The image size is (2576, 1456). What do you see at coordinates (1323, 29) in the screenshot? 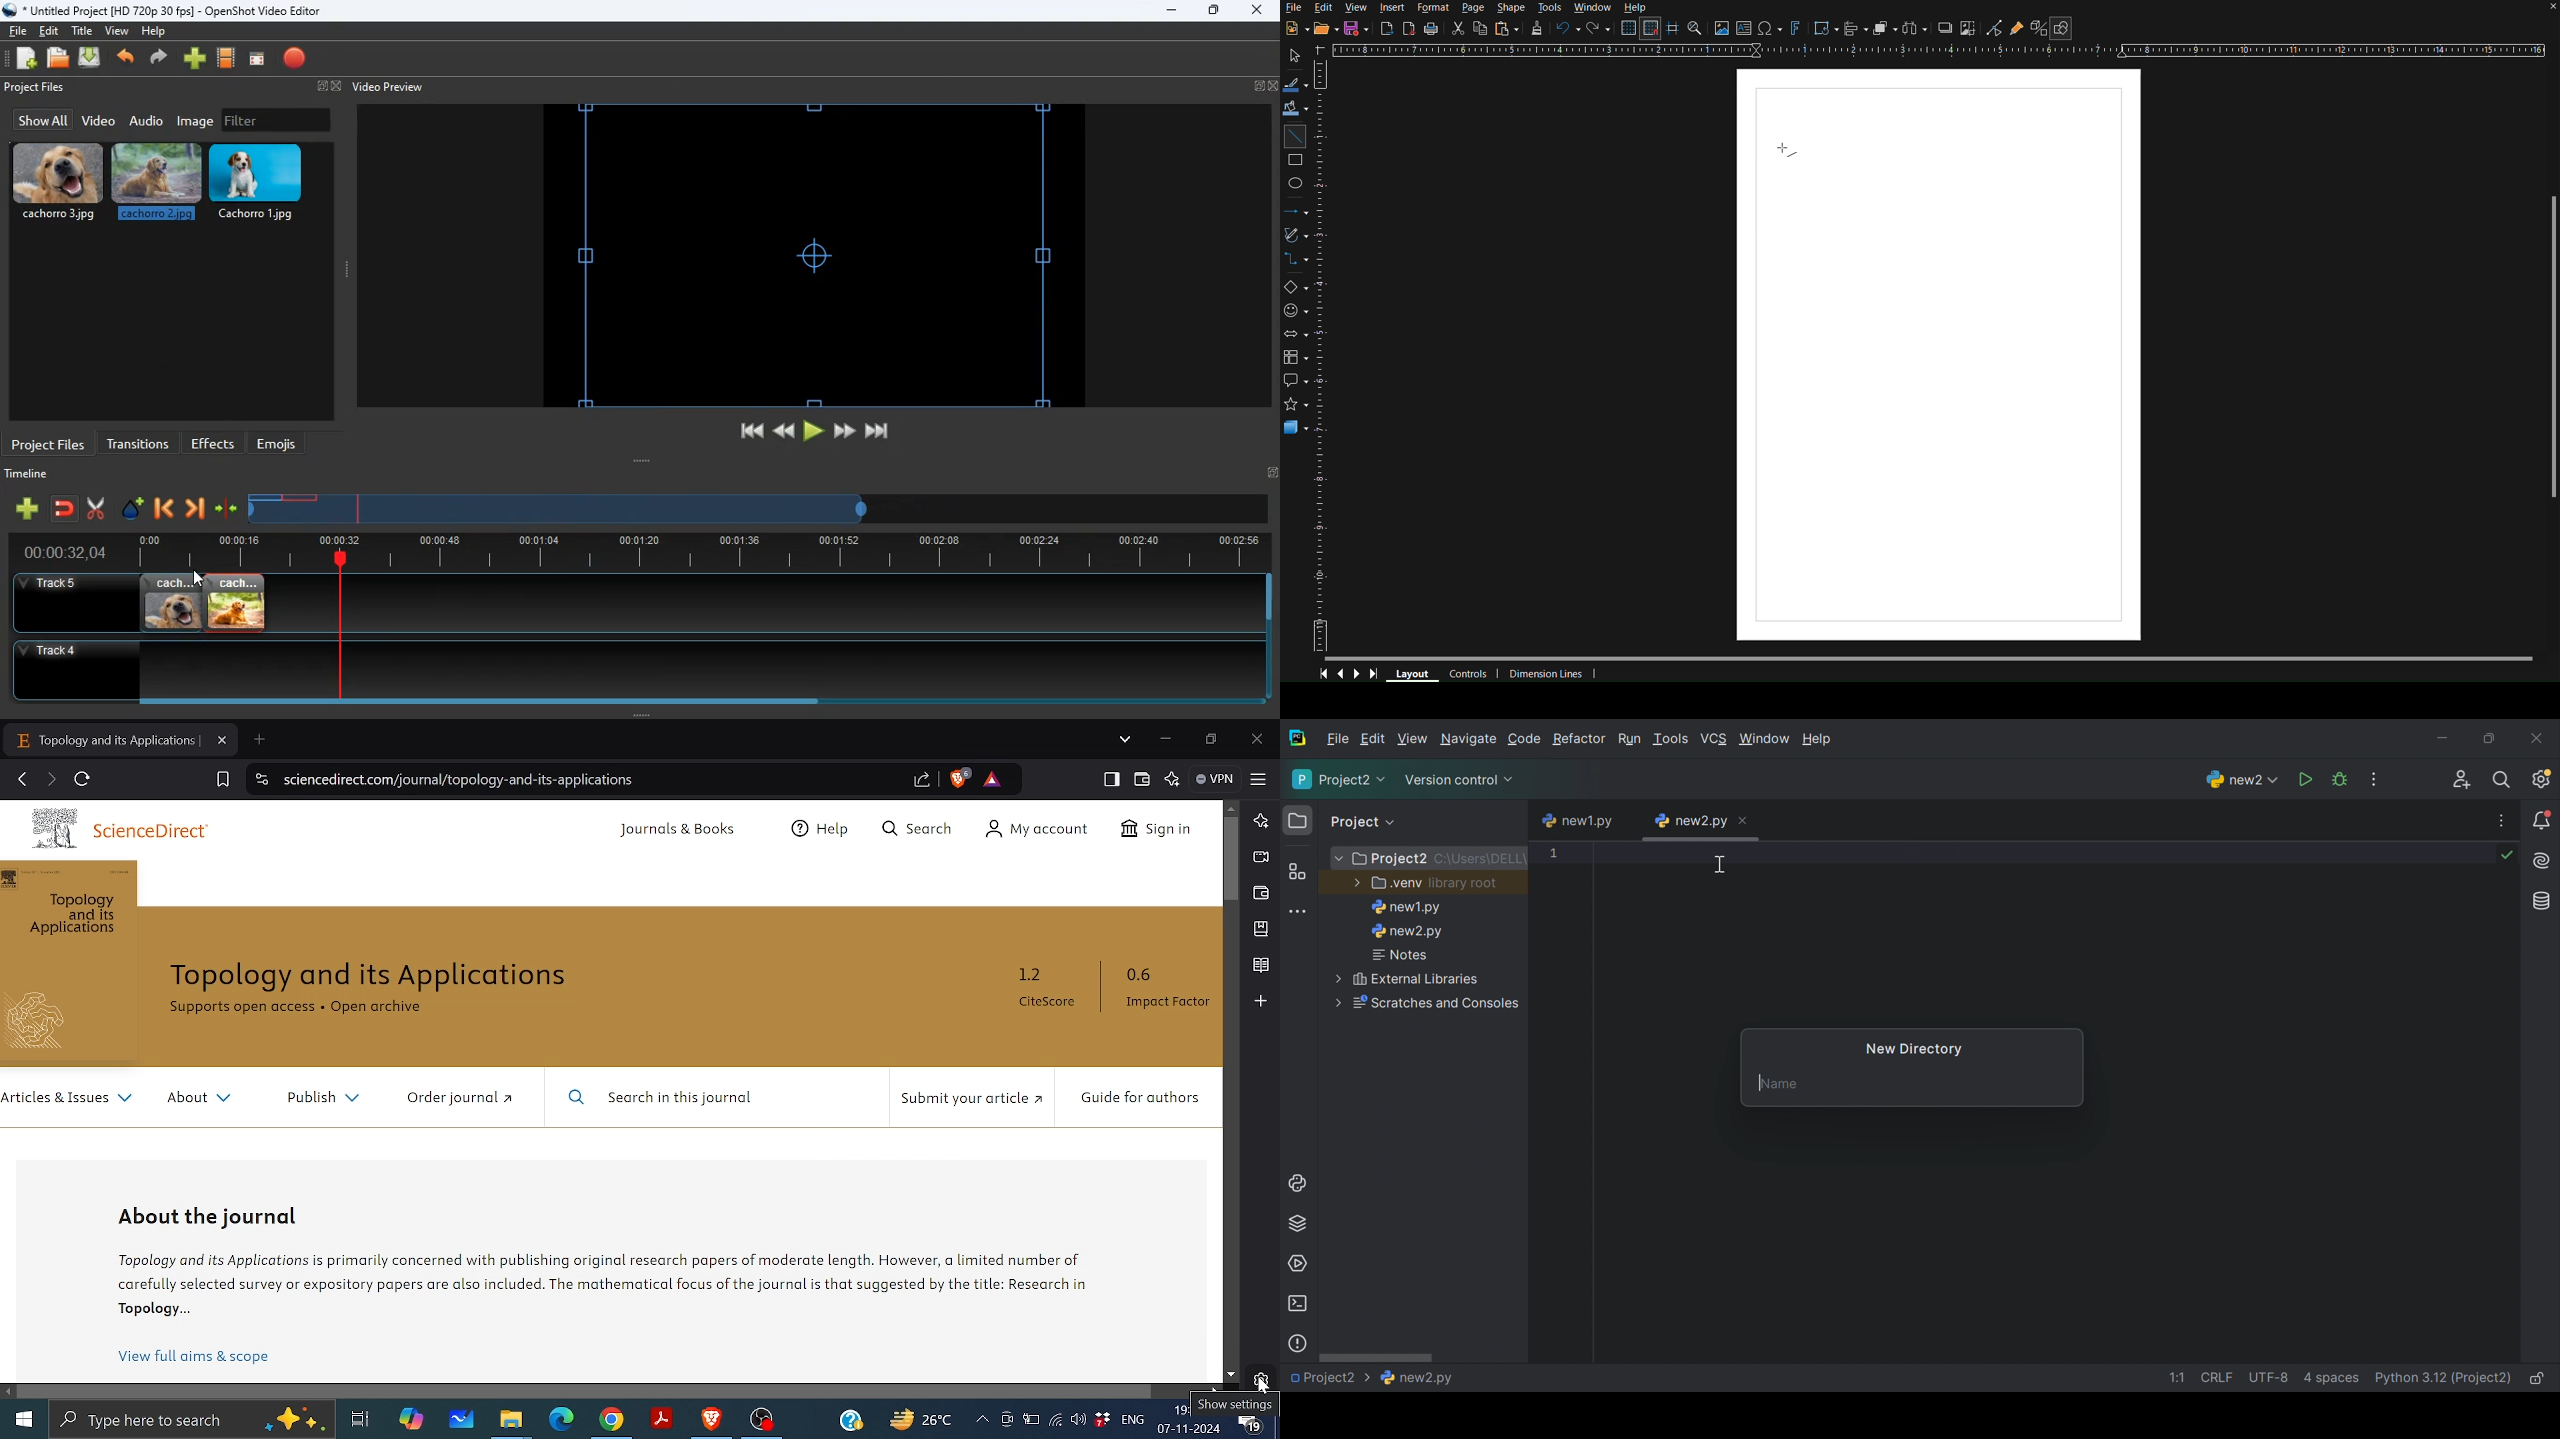
I see `Open` at bounding box center [1323, 29].